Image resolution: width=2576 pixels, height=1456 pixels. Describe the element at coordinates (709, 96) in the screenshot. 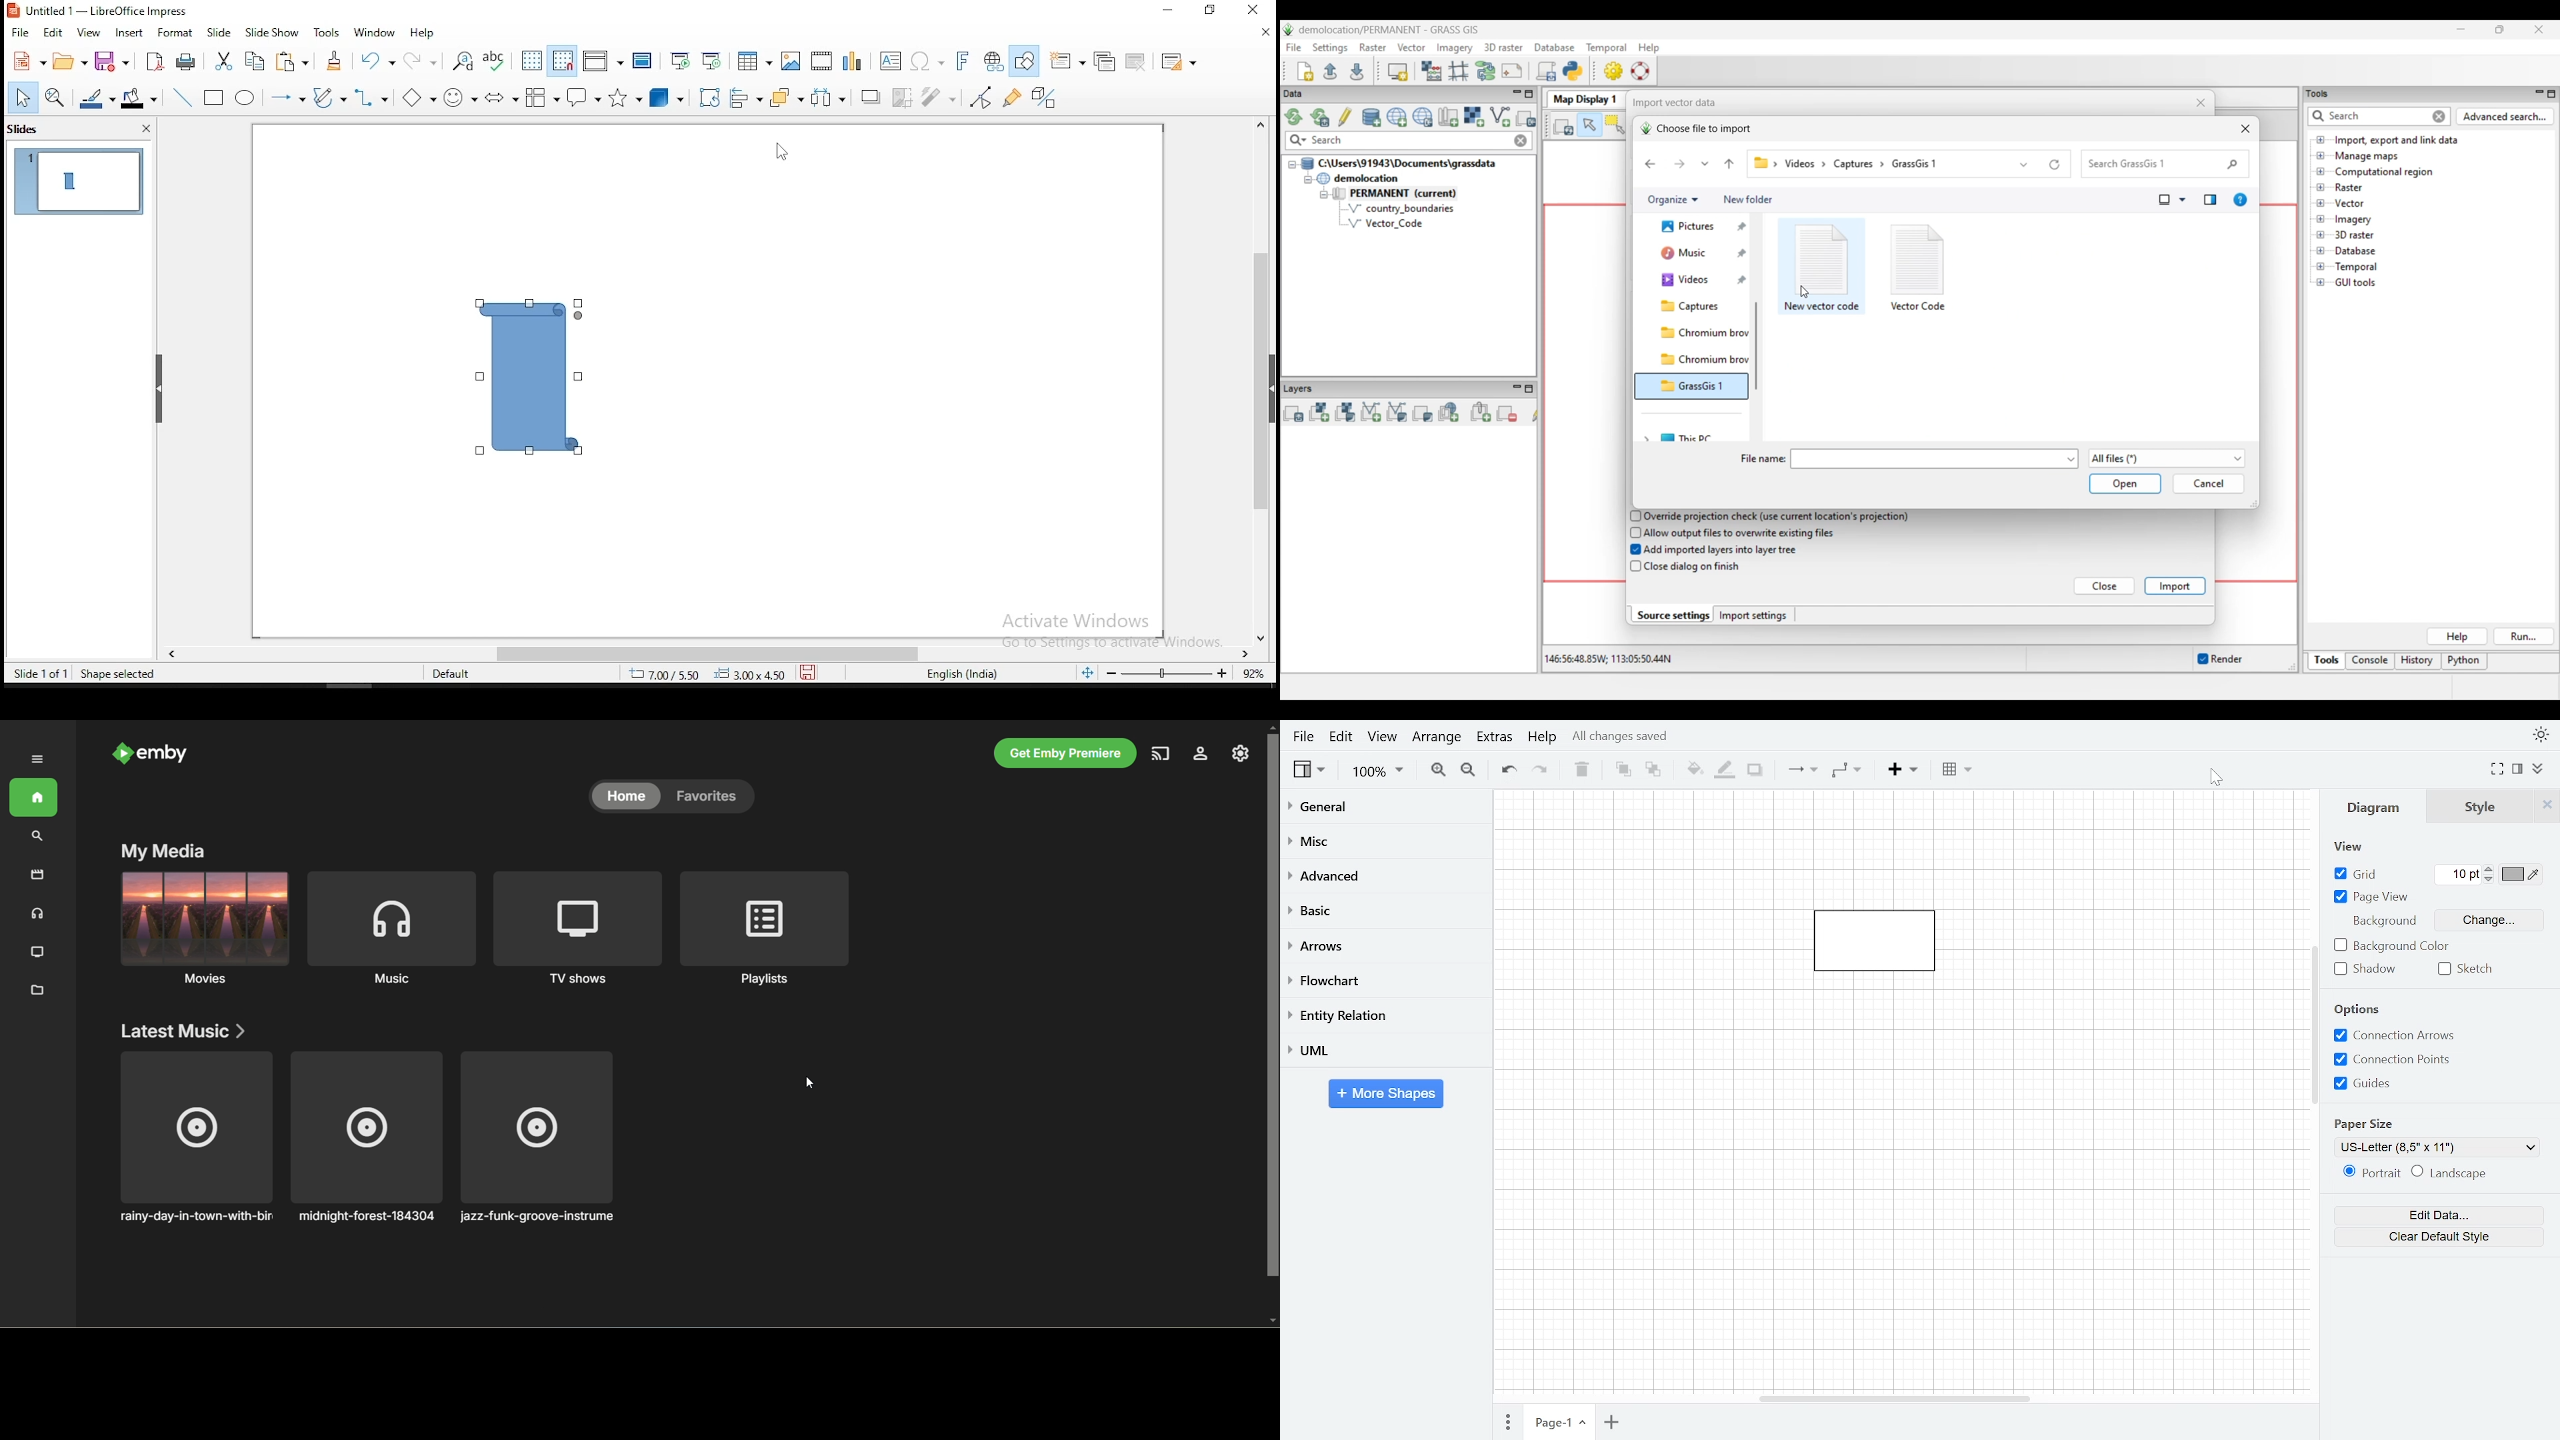

I see `rotate` at that location.